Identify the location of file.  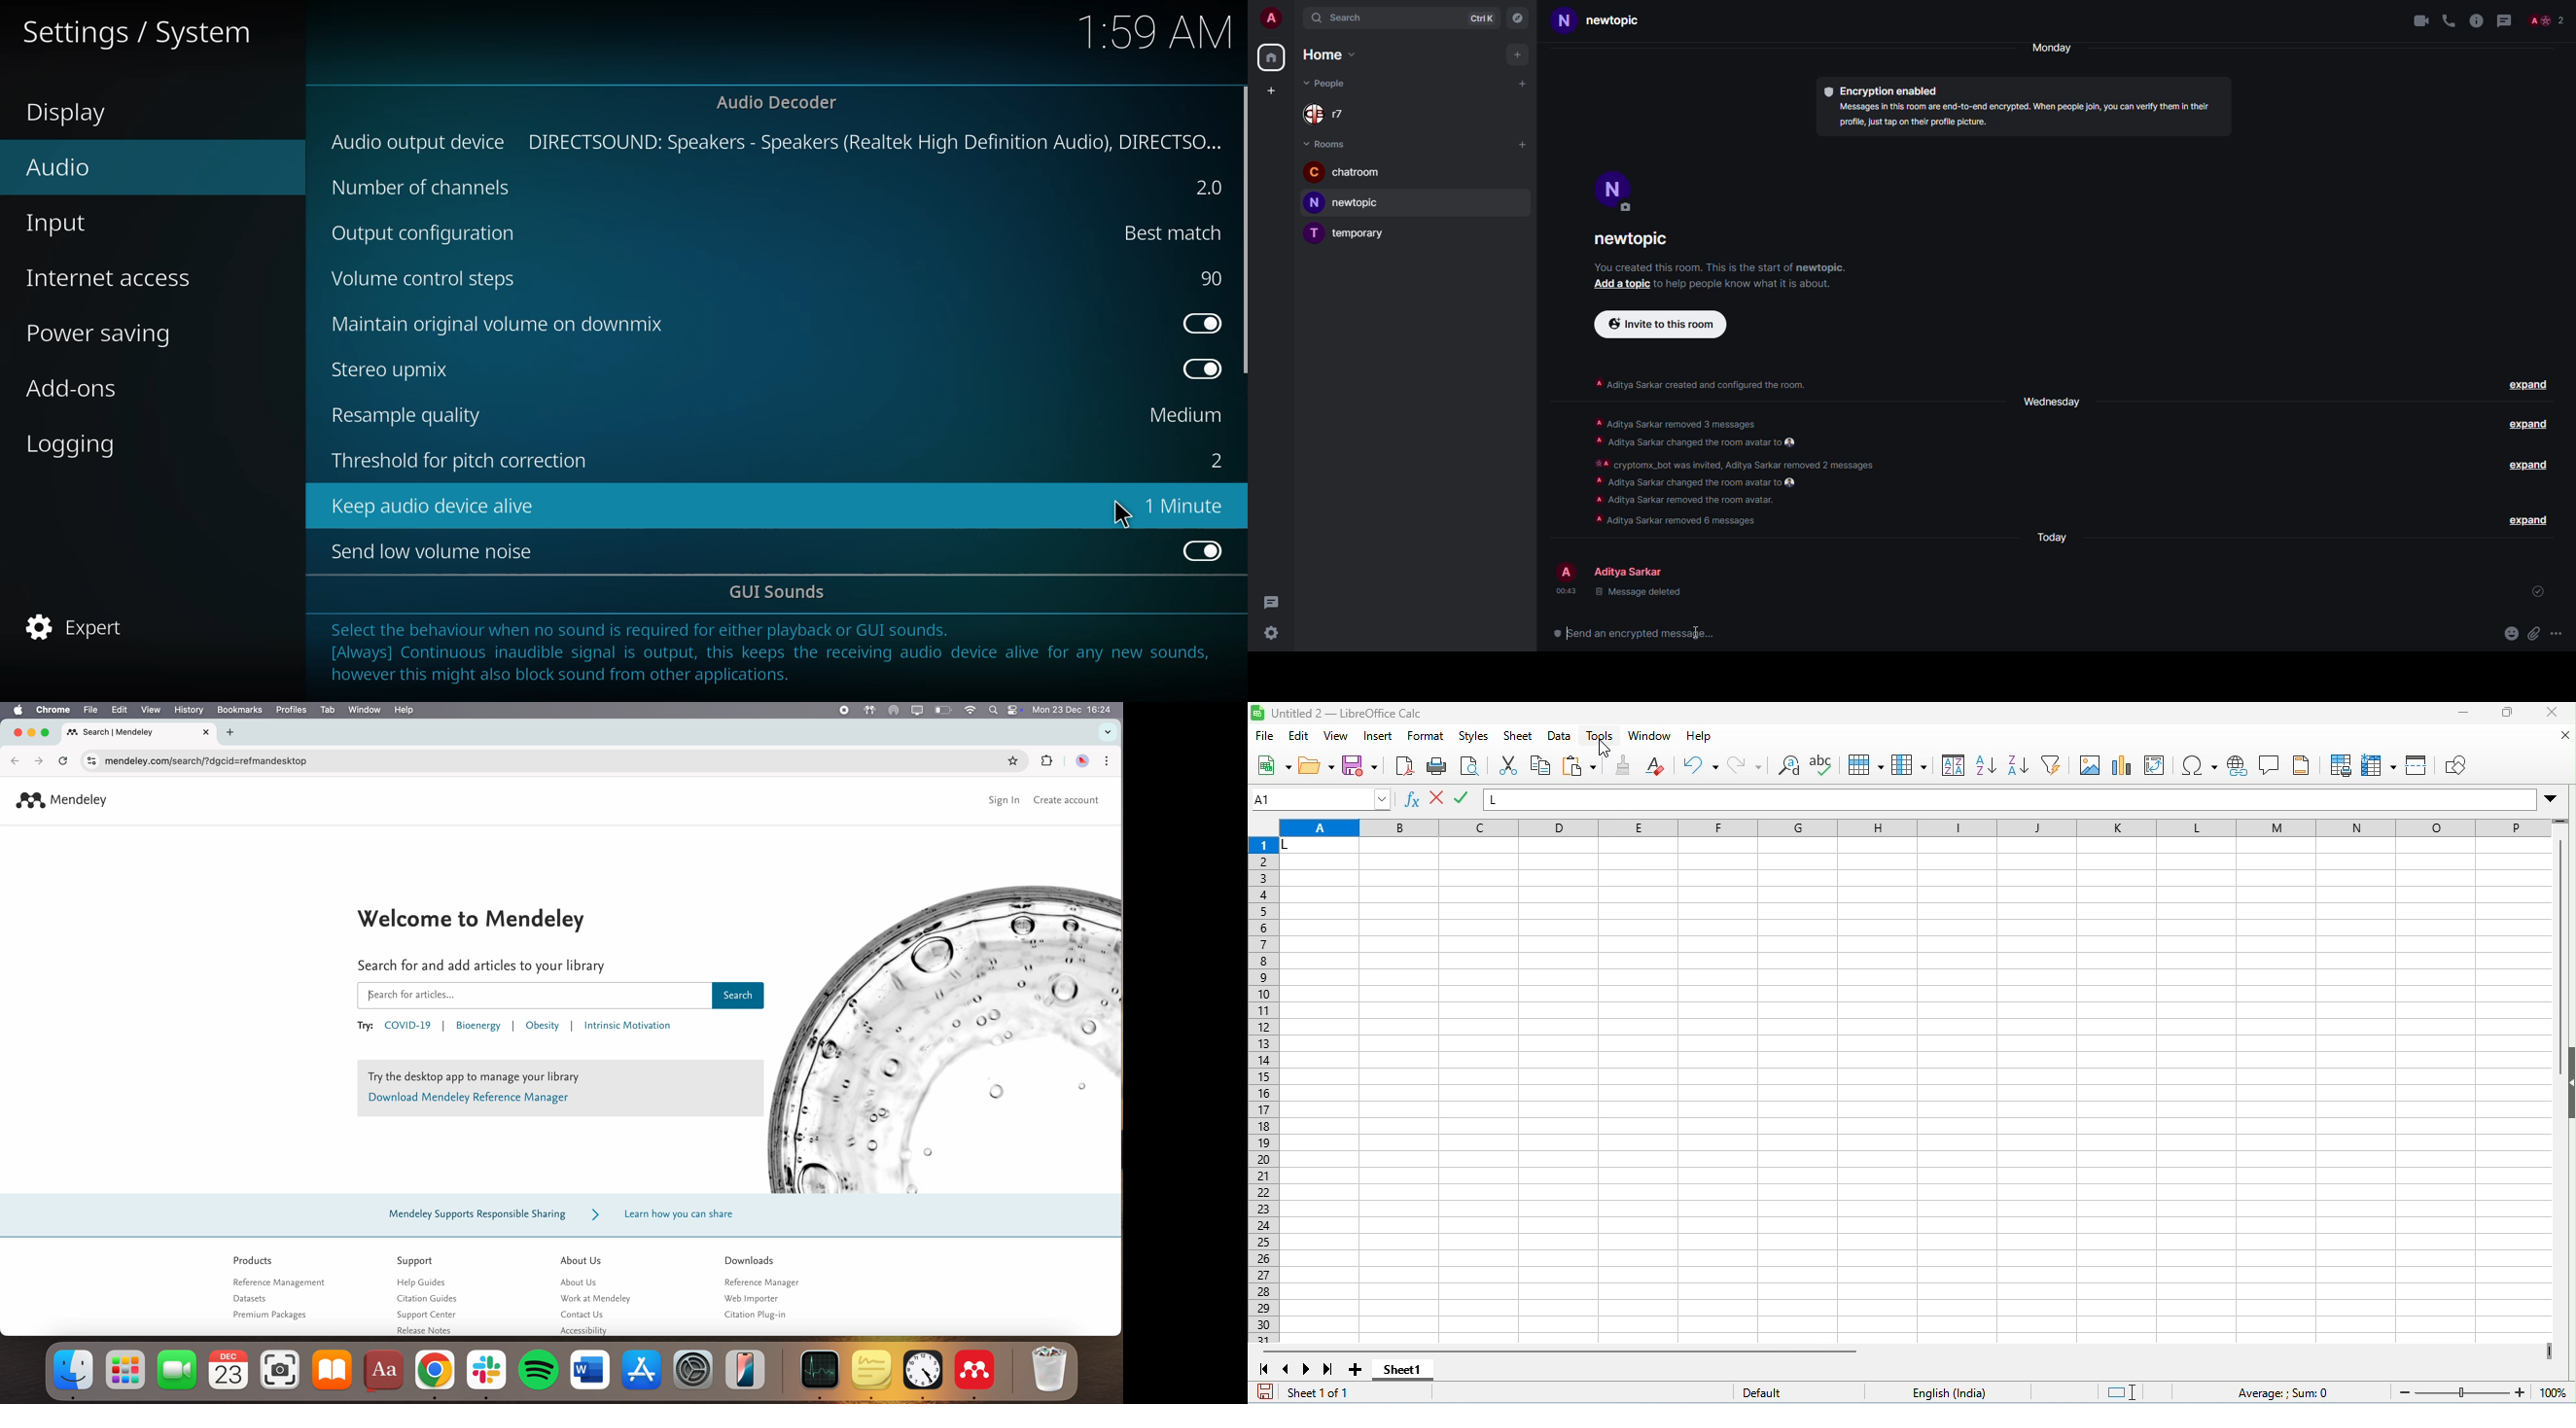
(1266, 737).